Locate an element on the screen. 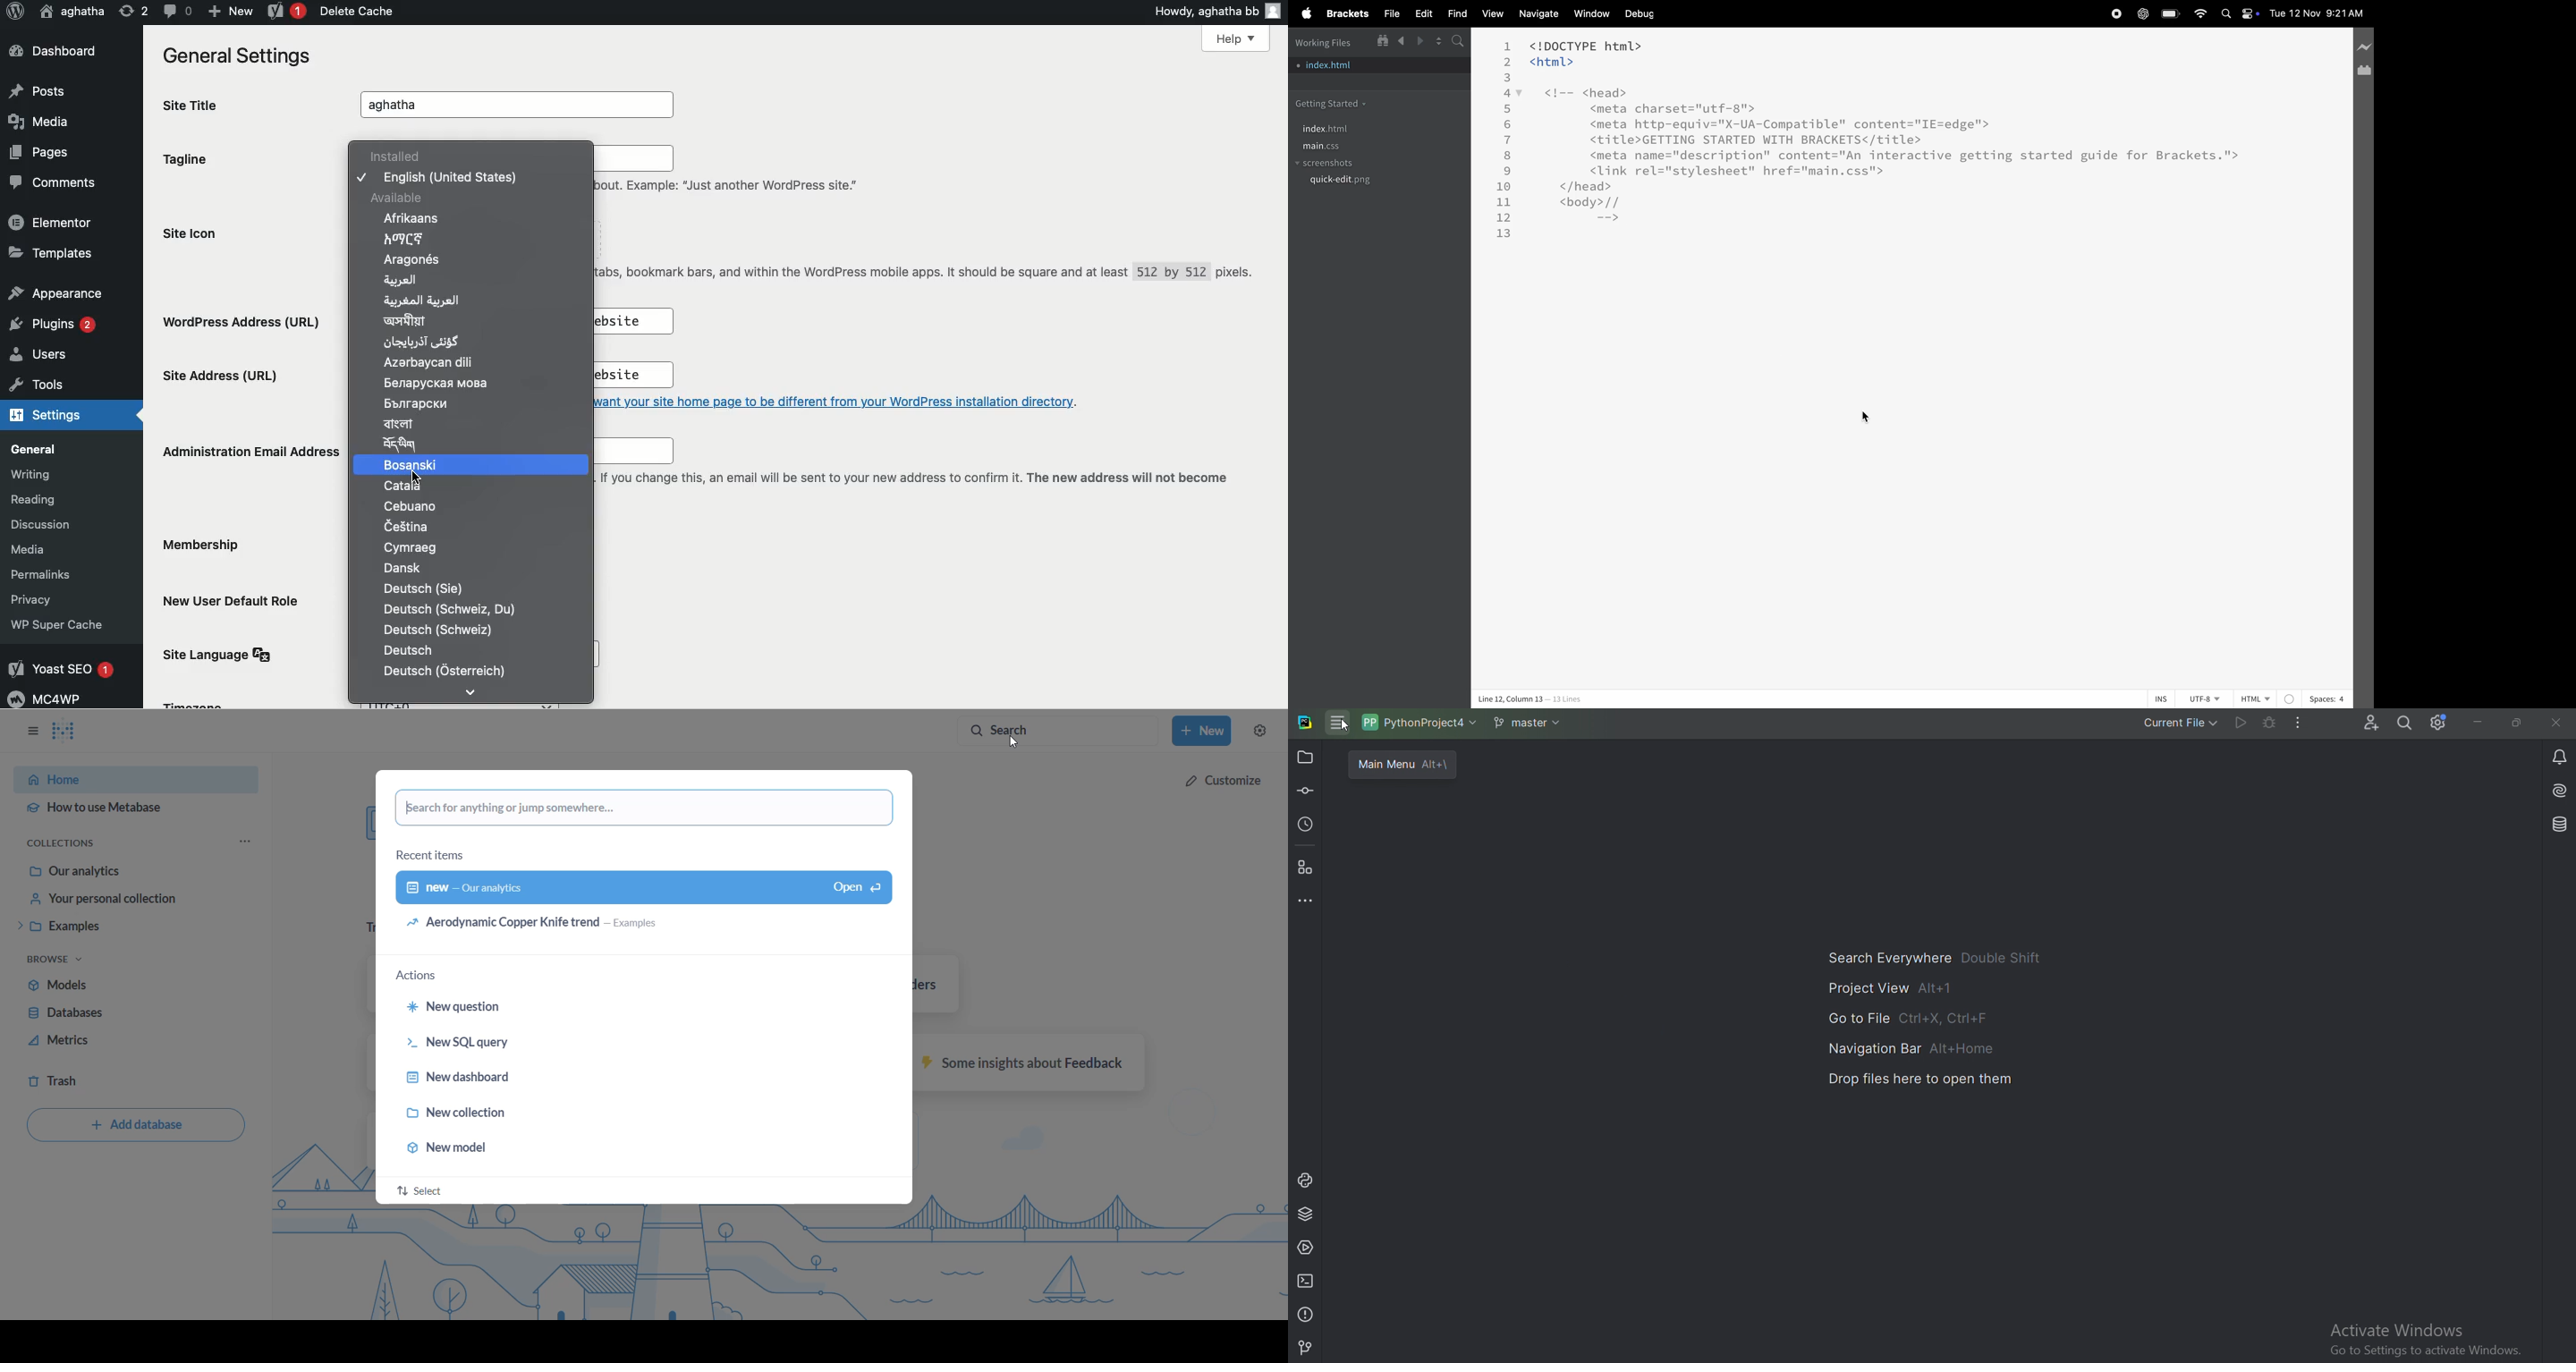 The image size is (2576, 1372). record is located at coordinates (2115, 14).